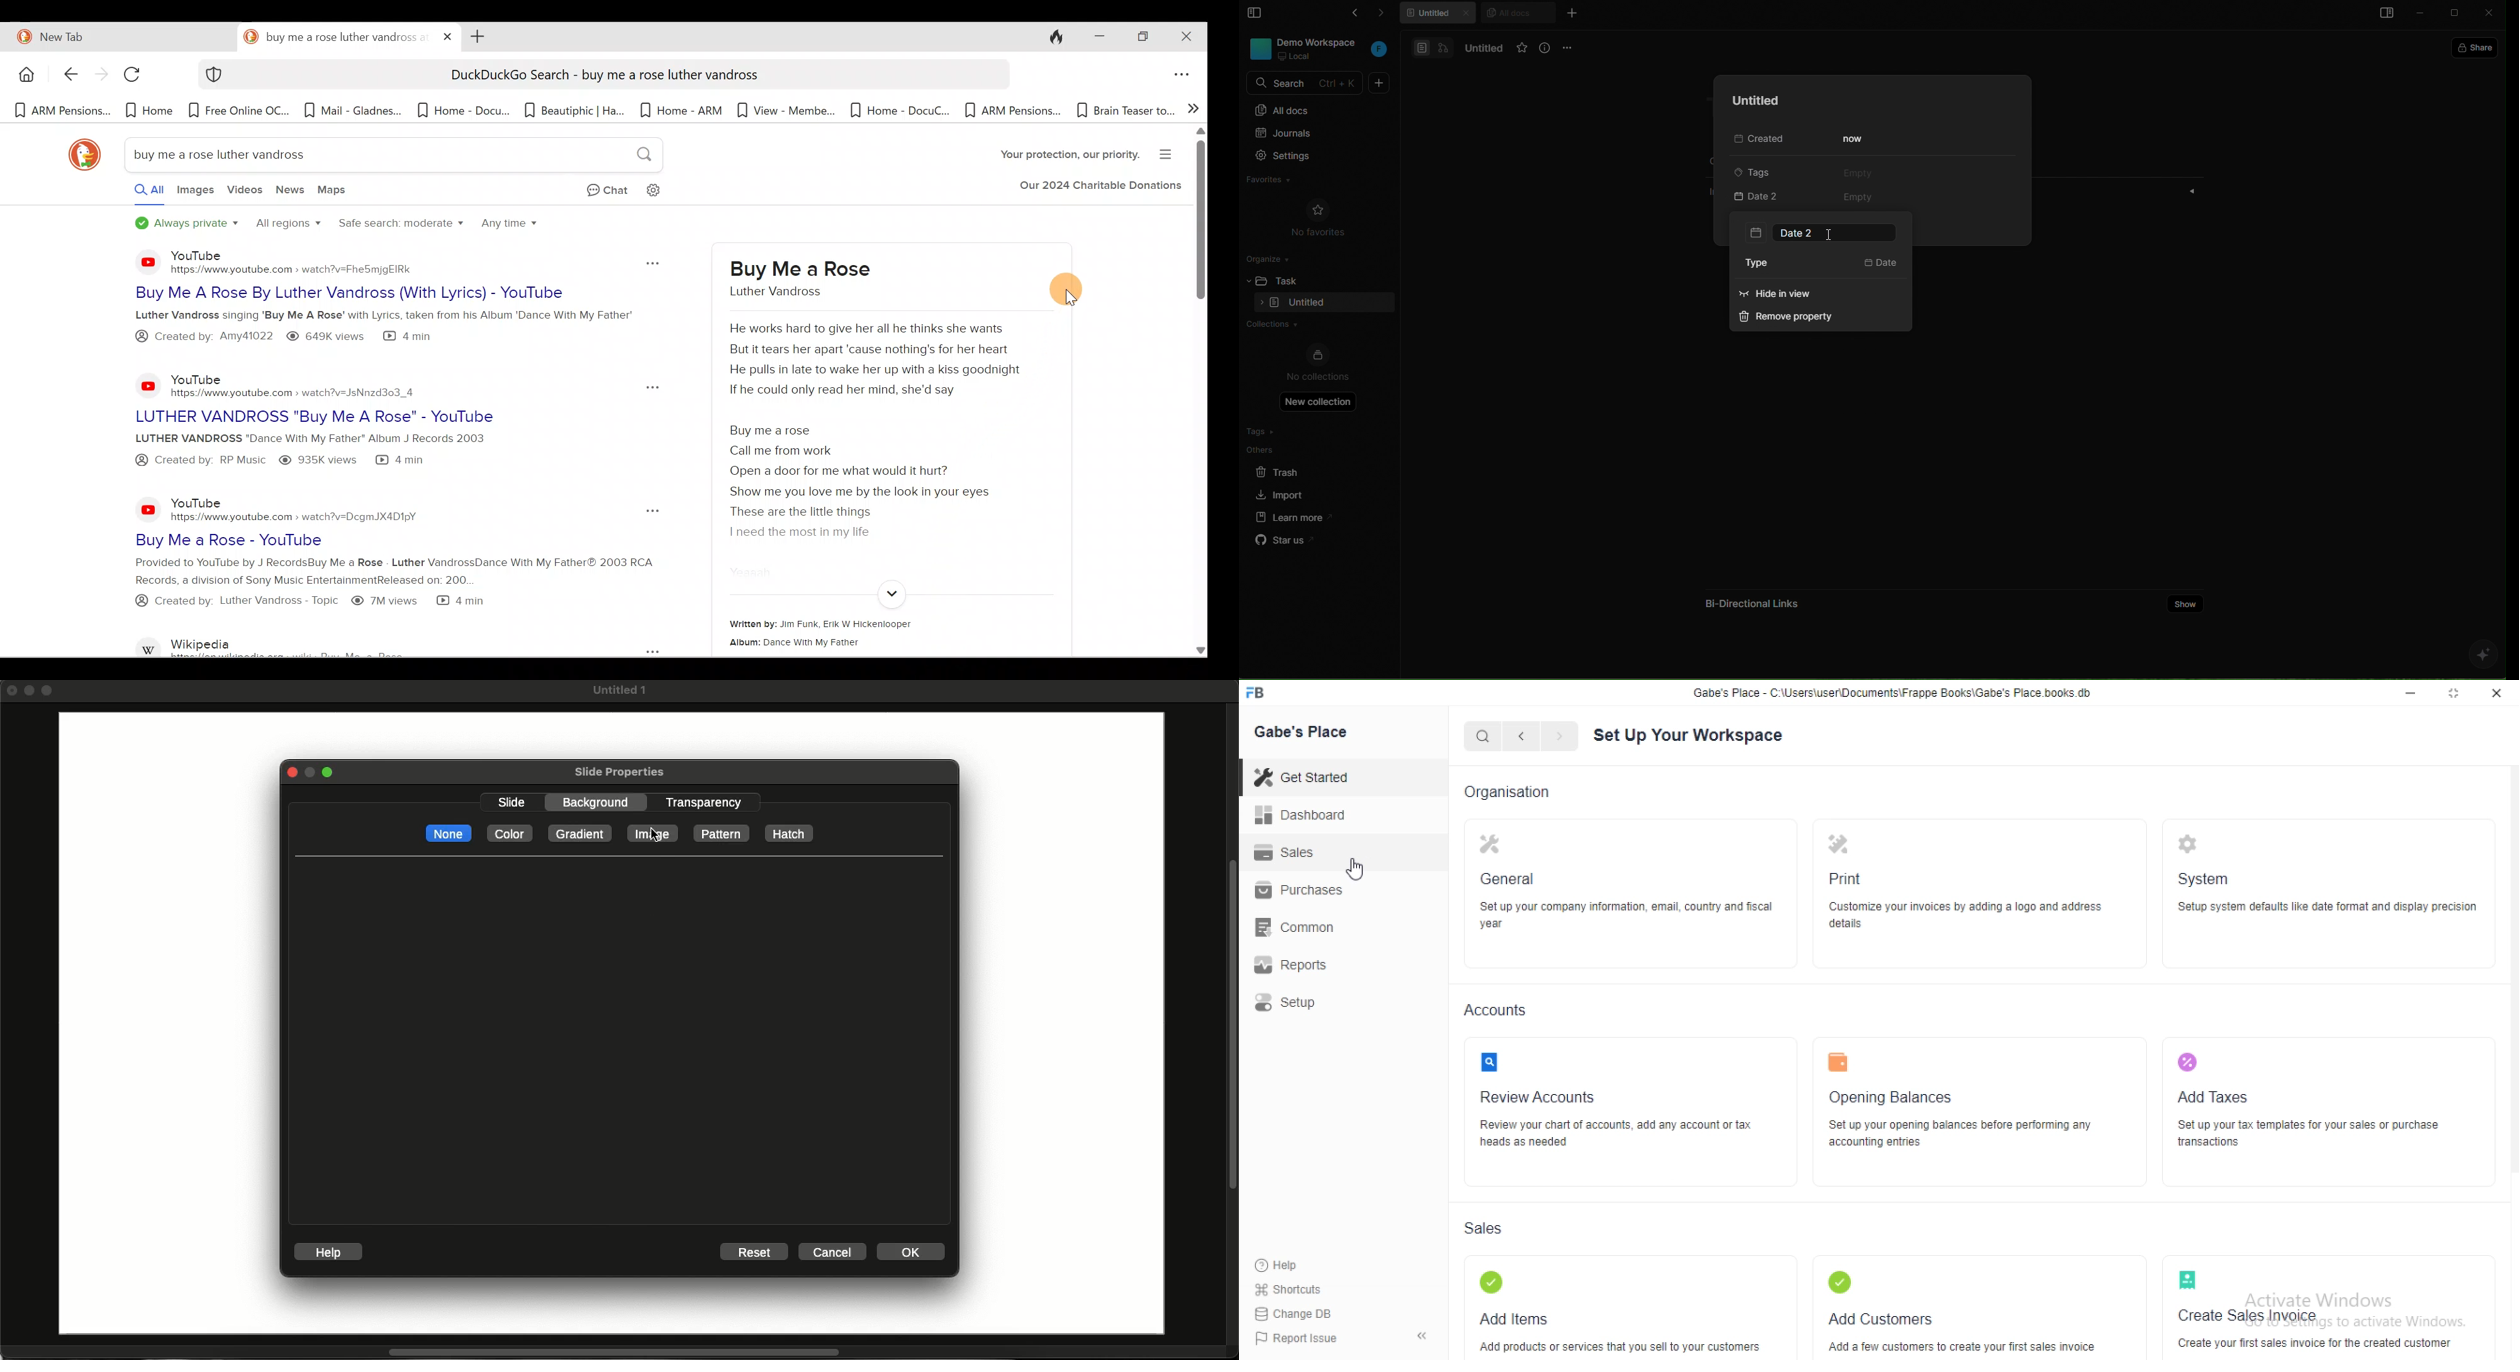  I want to click on Dashboard, so click(1300, 815).